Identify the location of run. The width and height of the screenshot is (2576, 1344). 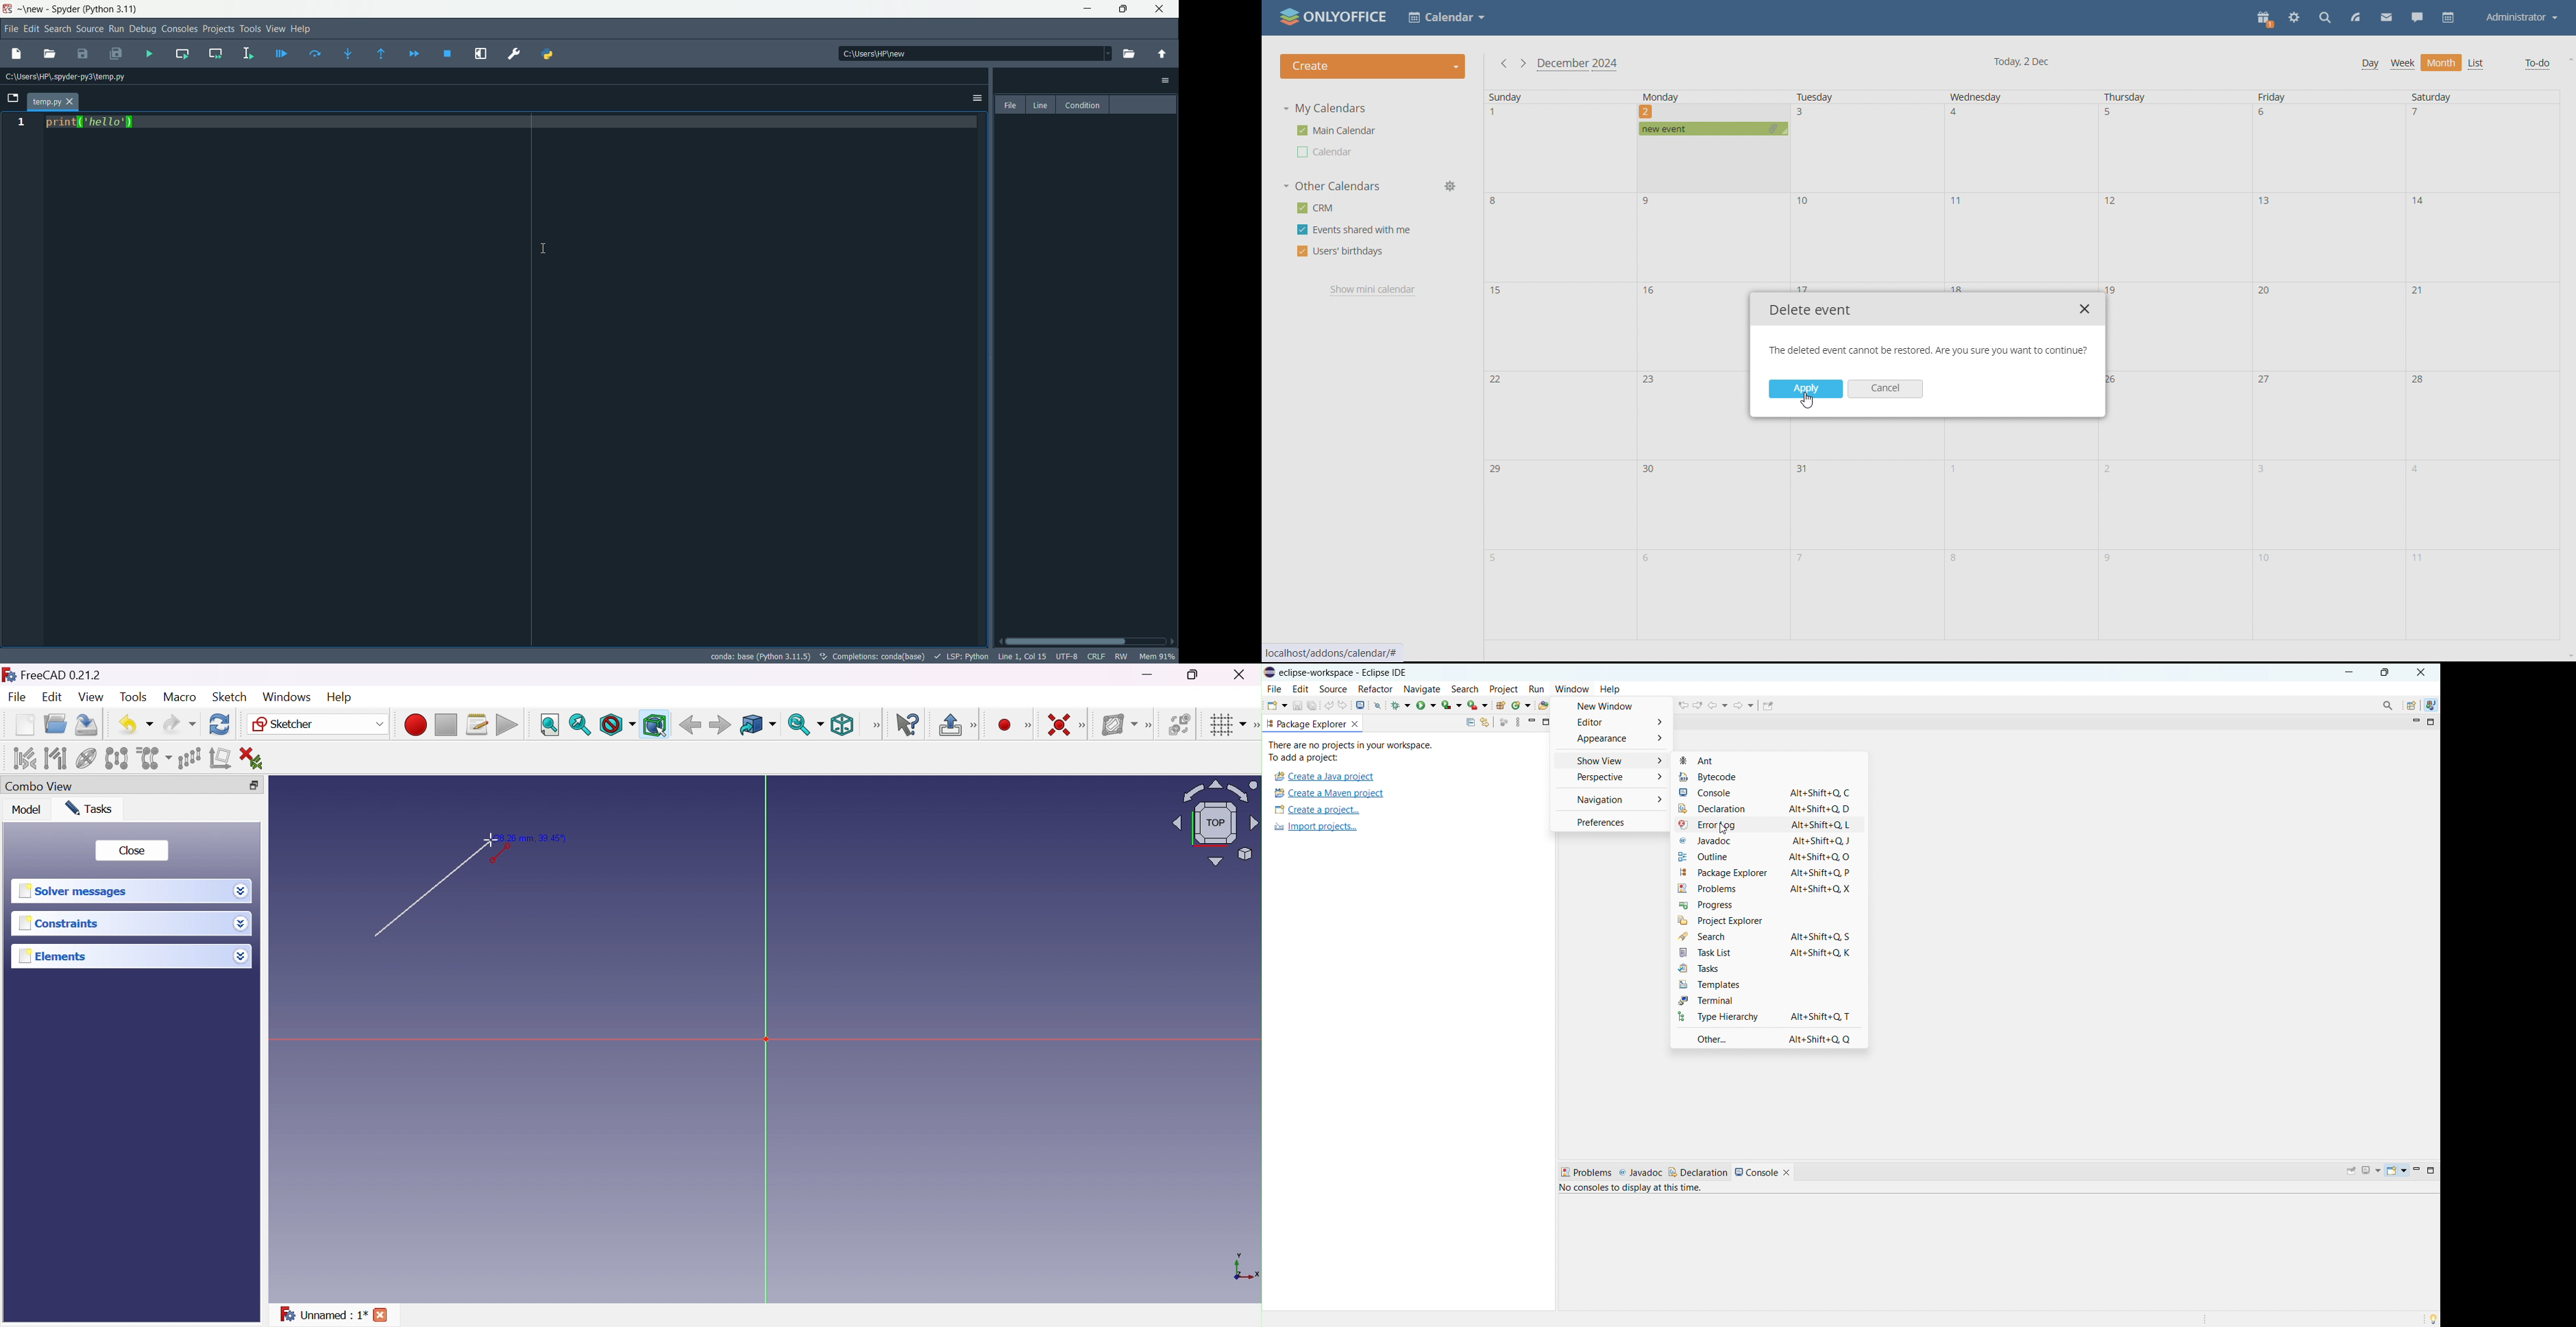
(1426, 705).